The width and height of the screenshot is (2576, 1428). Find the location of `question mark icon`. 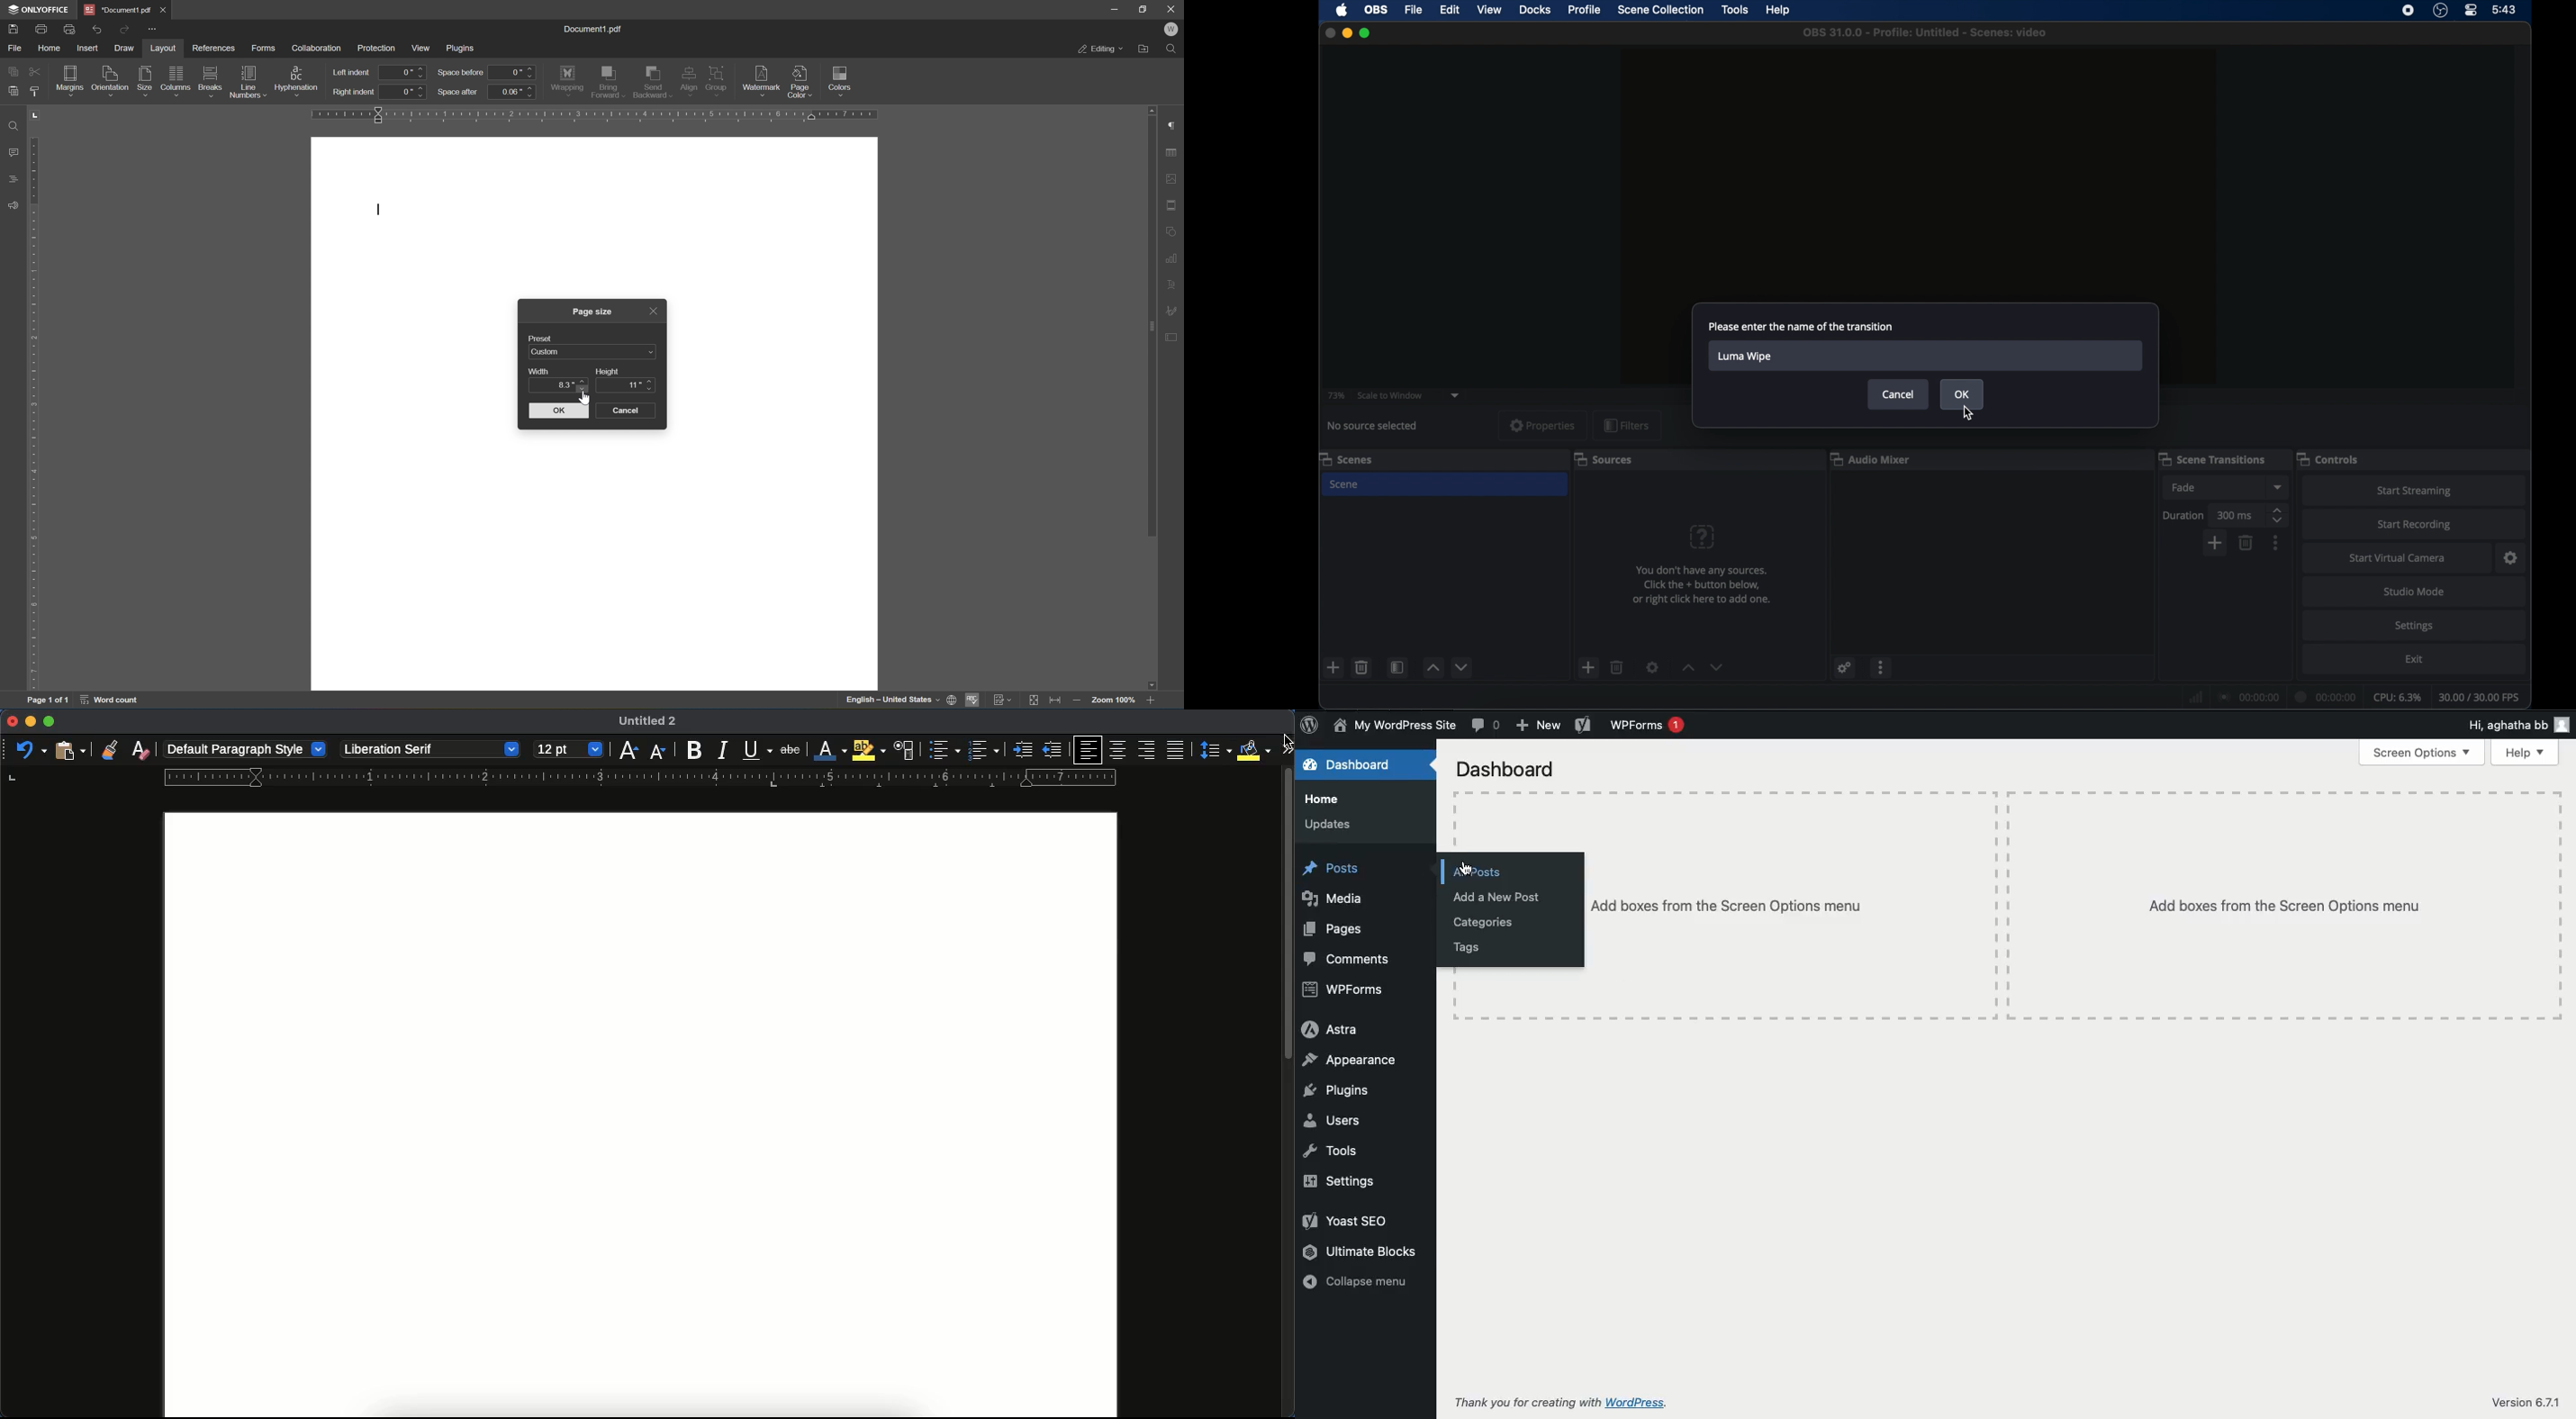

question mark icon is located at coordinates (1701, 537).